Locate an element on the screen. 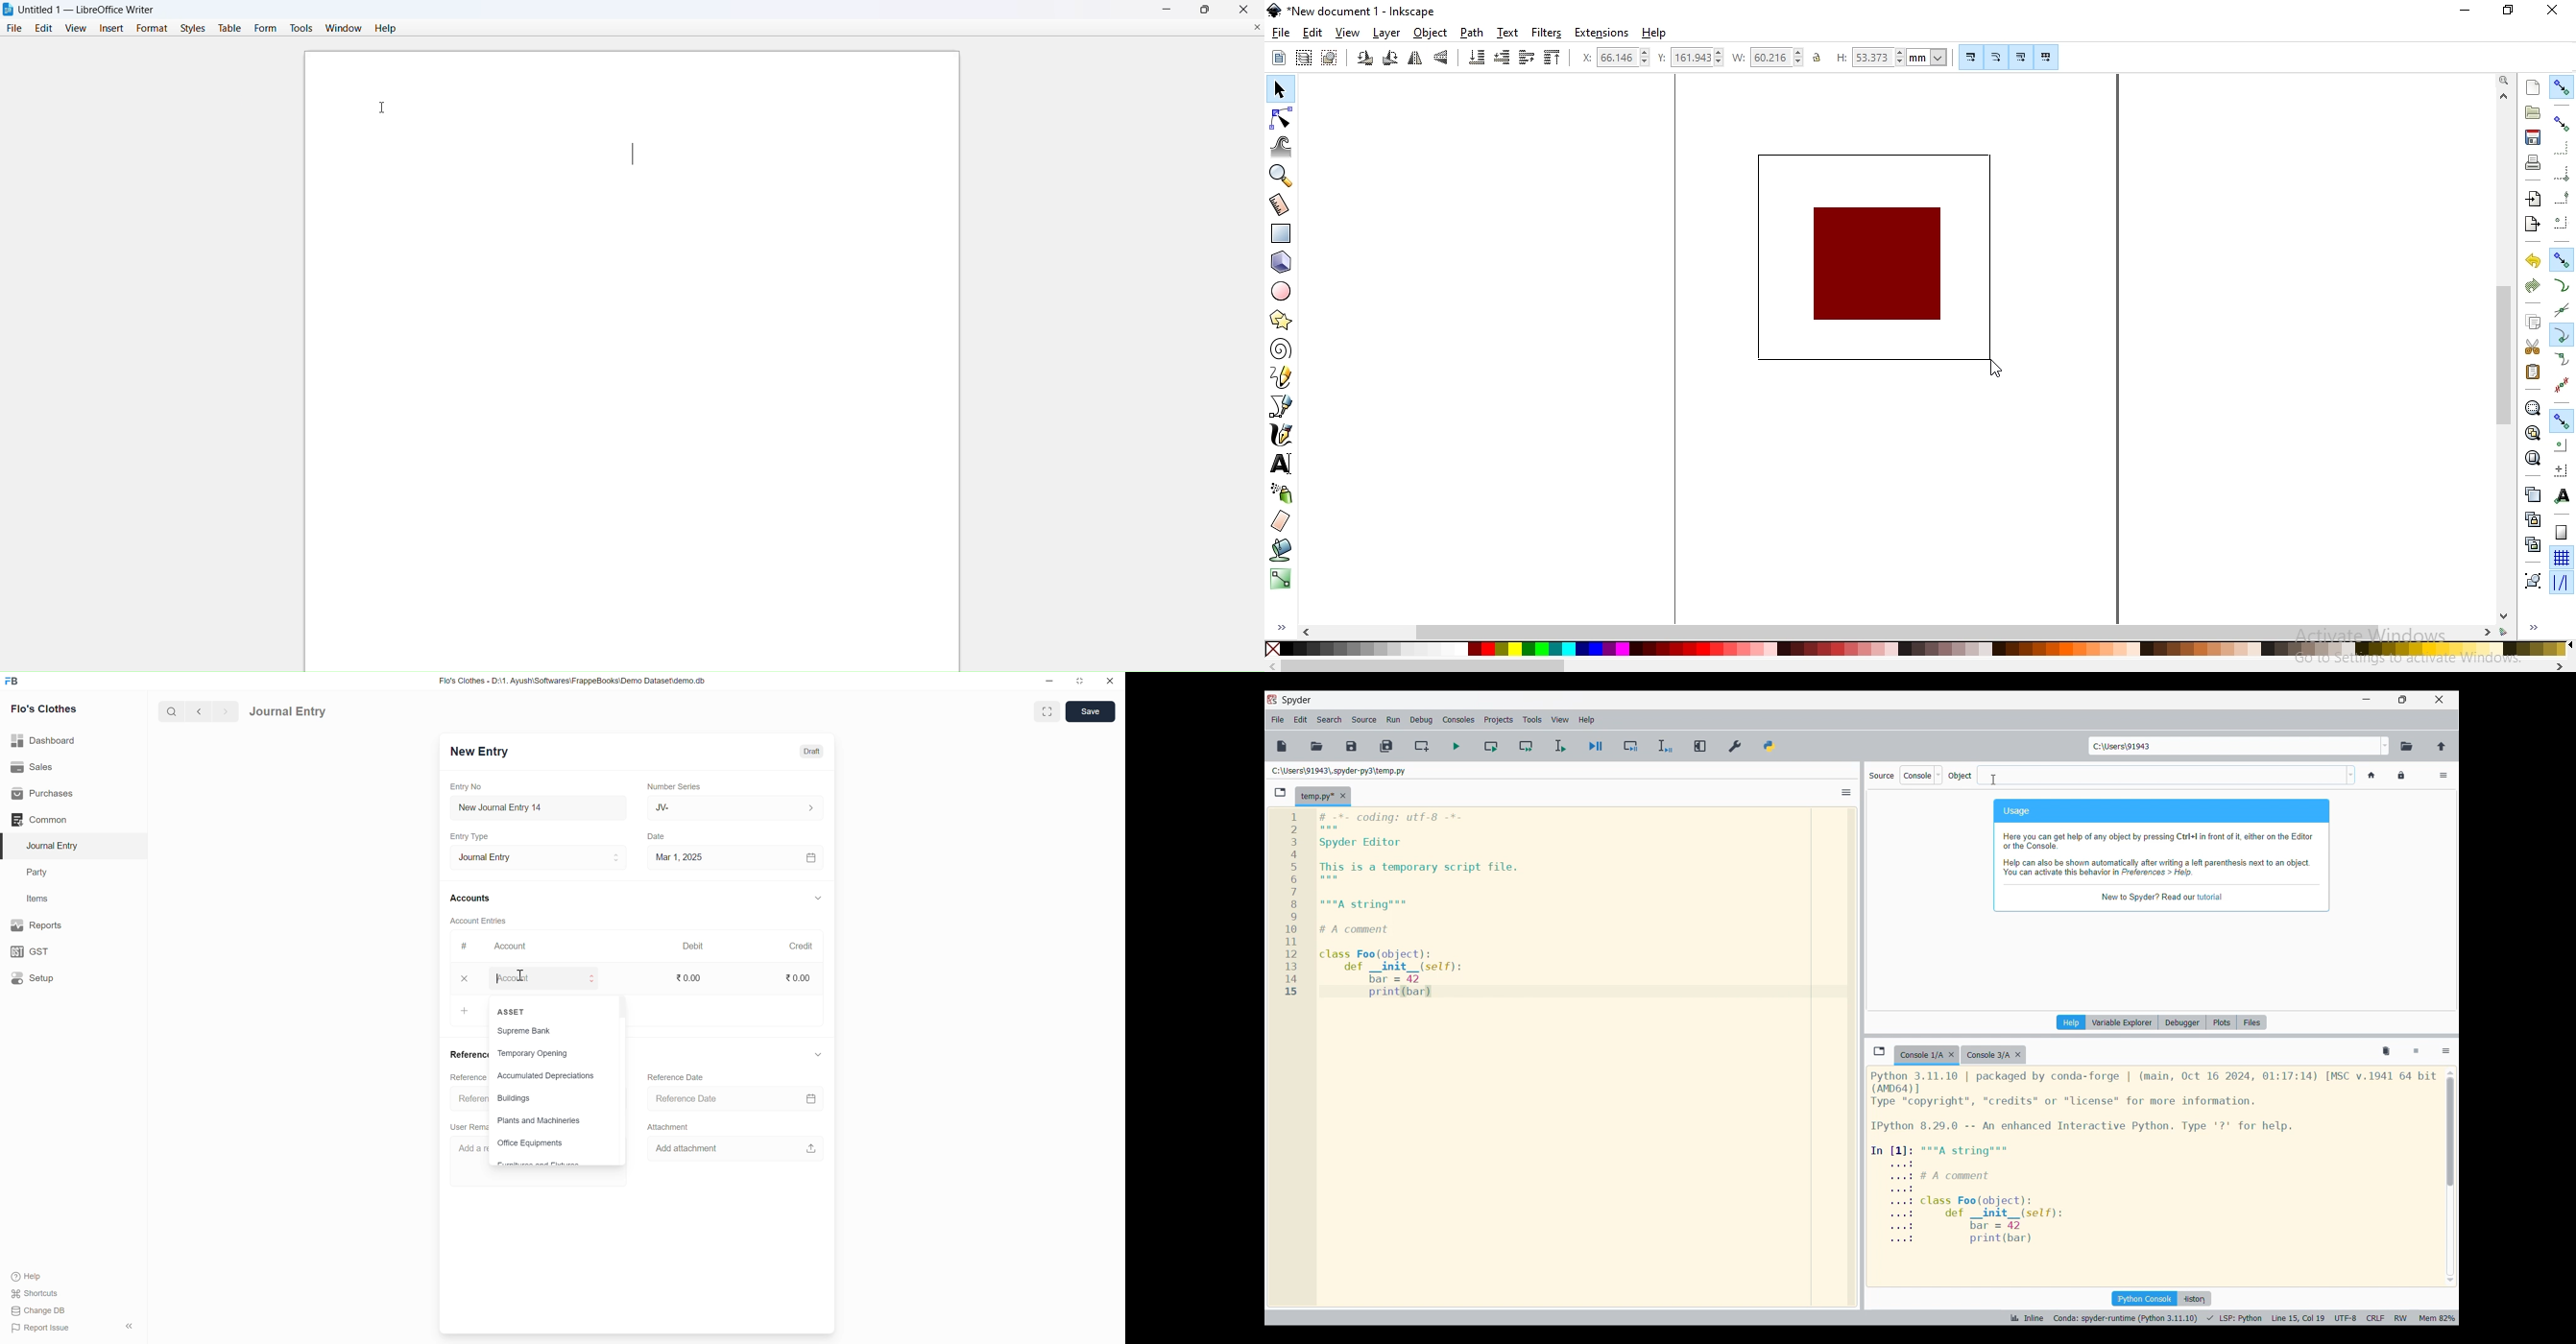 This screenshot has width=2576, height=1344. Attachment is located at coordinates (669, 1127).